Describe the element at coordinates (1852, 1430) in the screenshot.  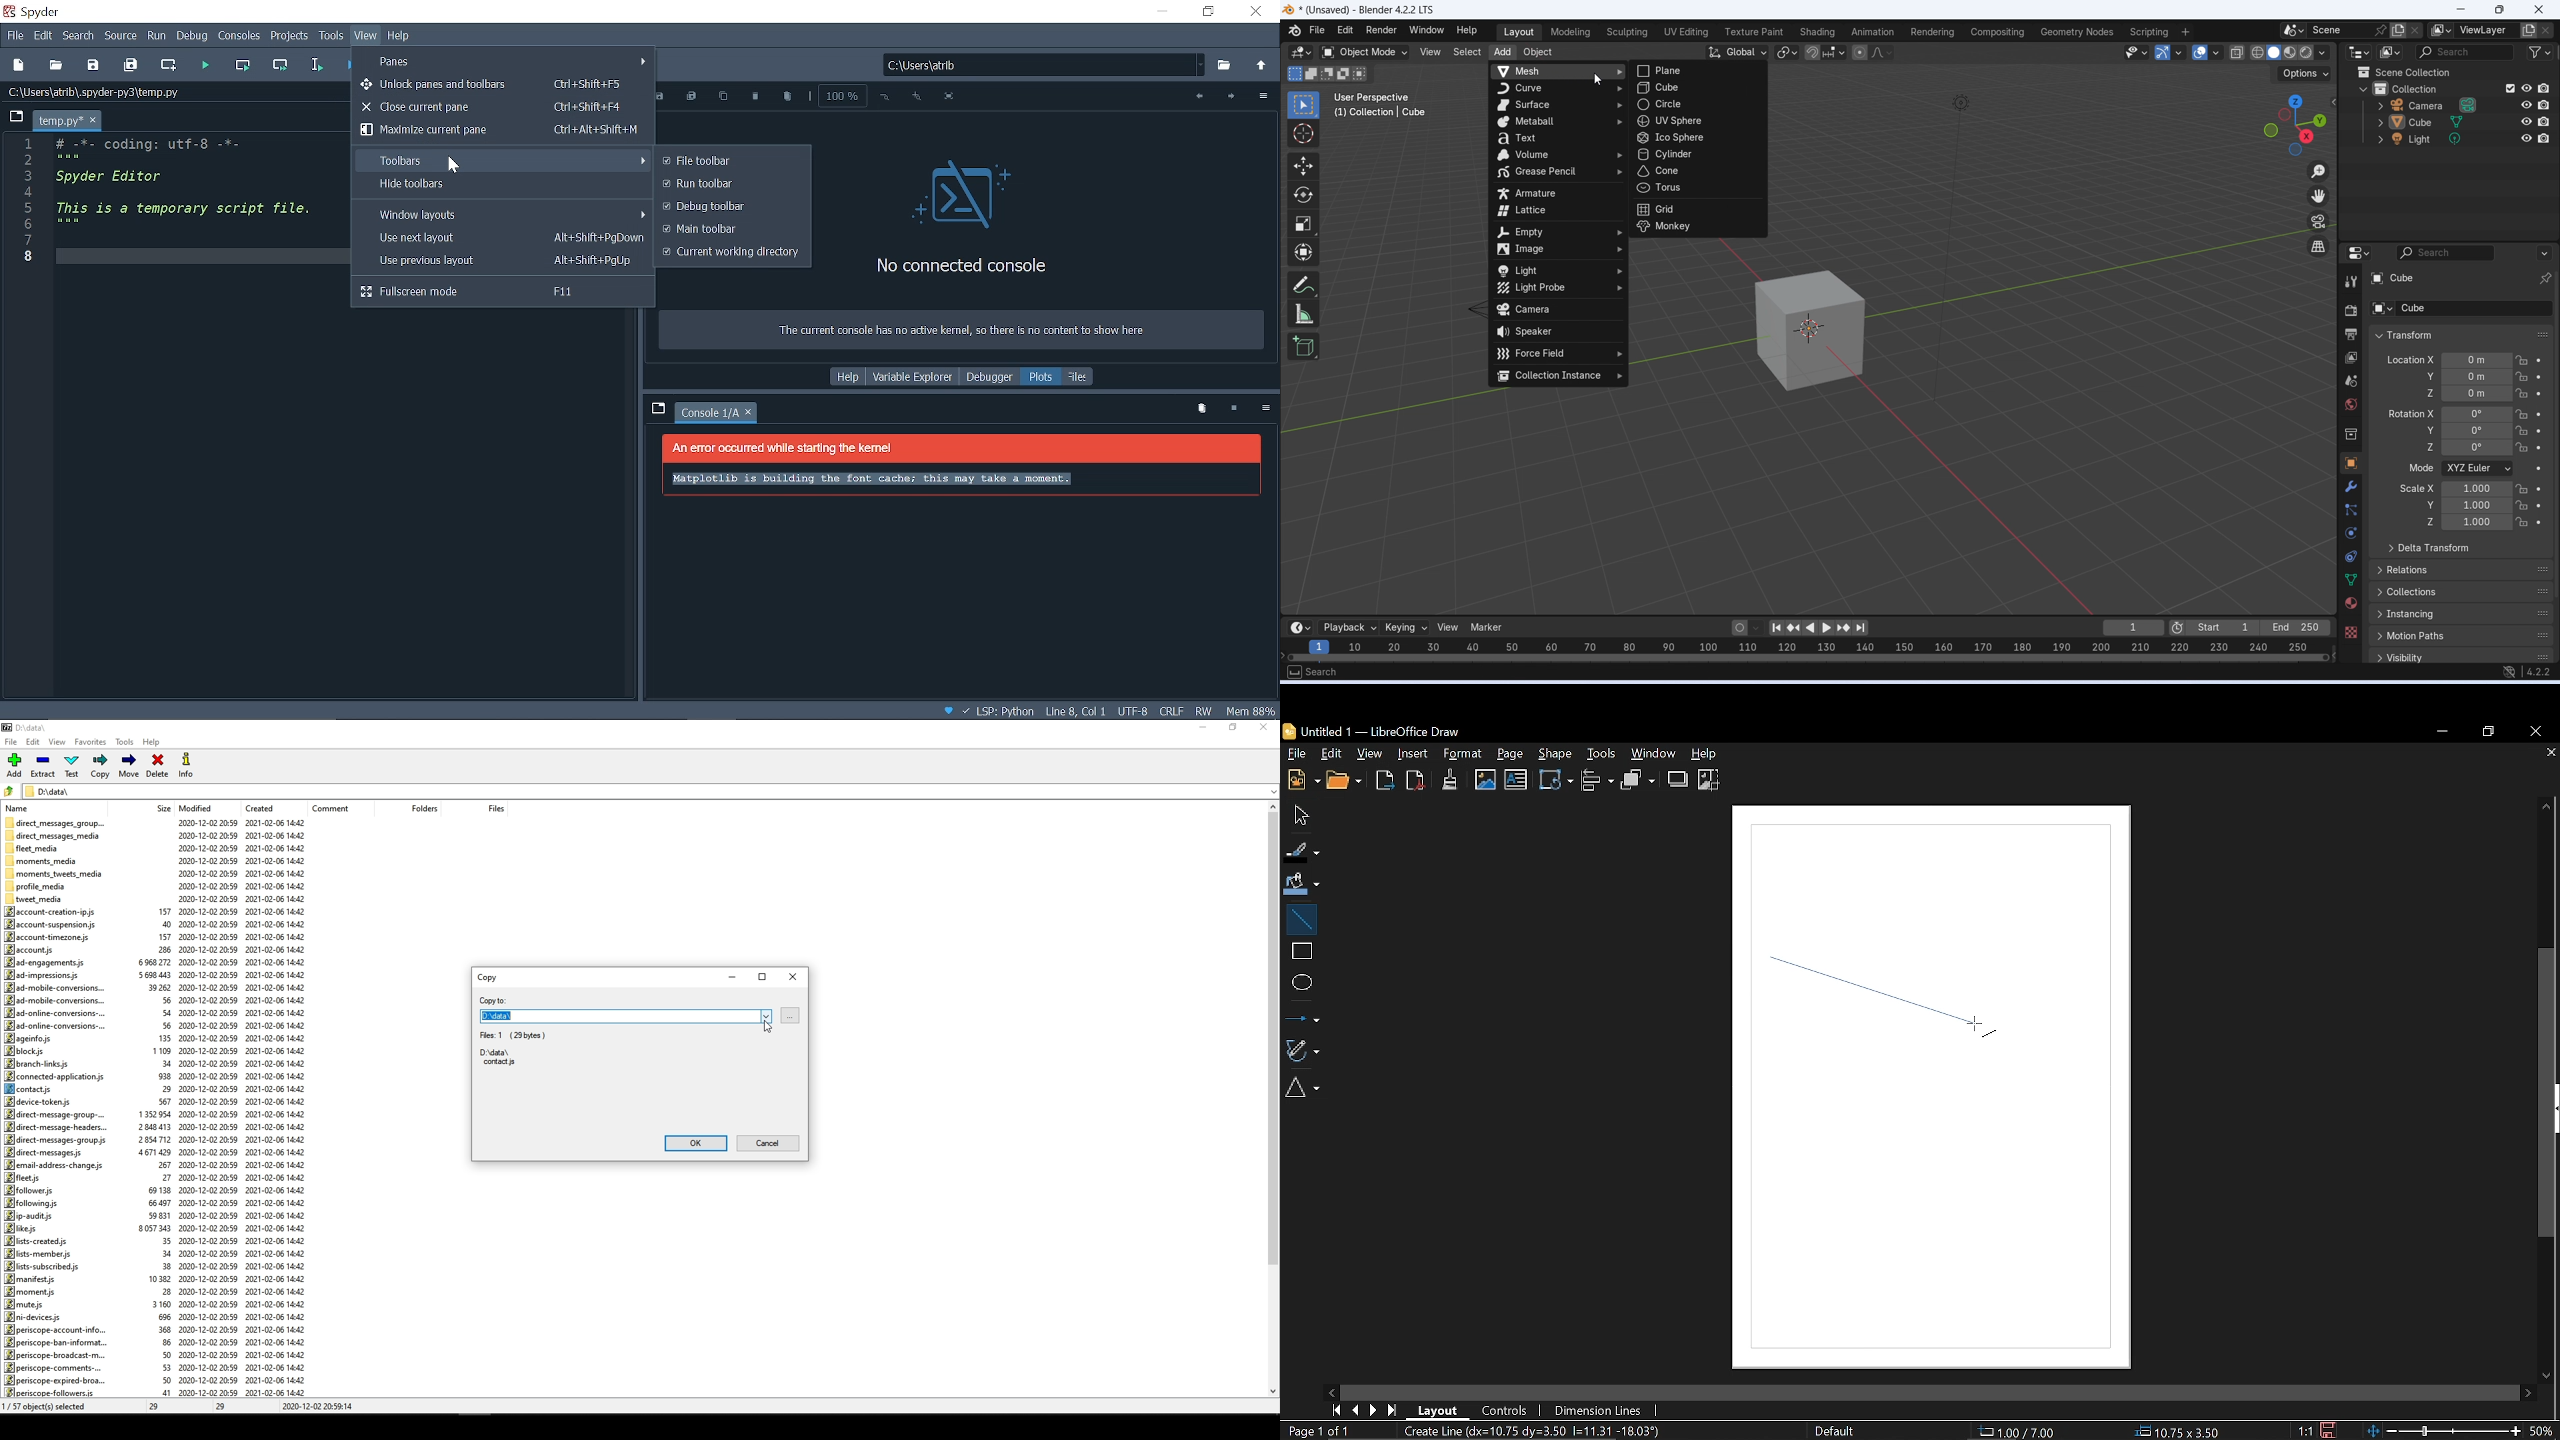
I see `Slide master name` at that location.